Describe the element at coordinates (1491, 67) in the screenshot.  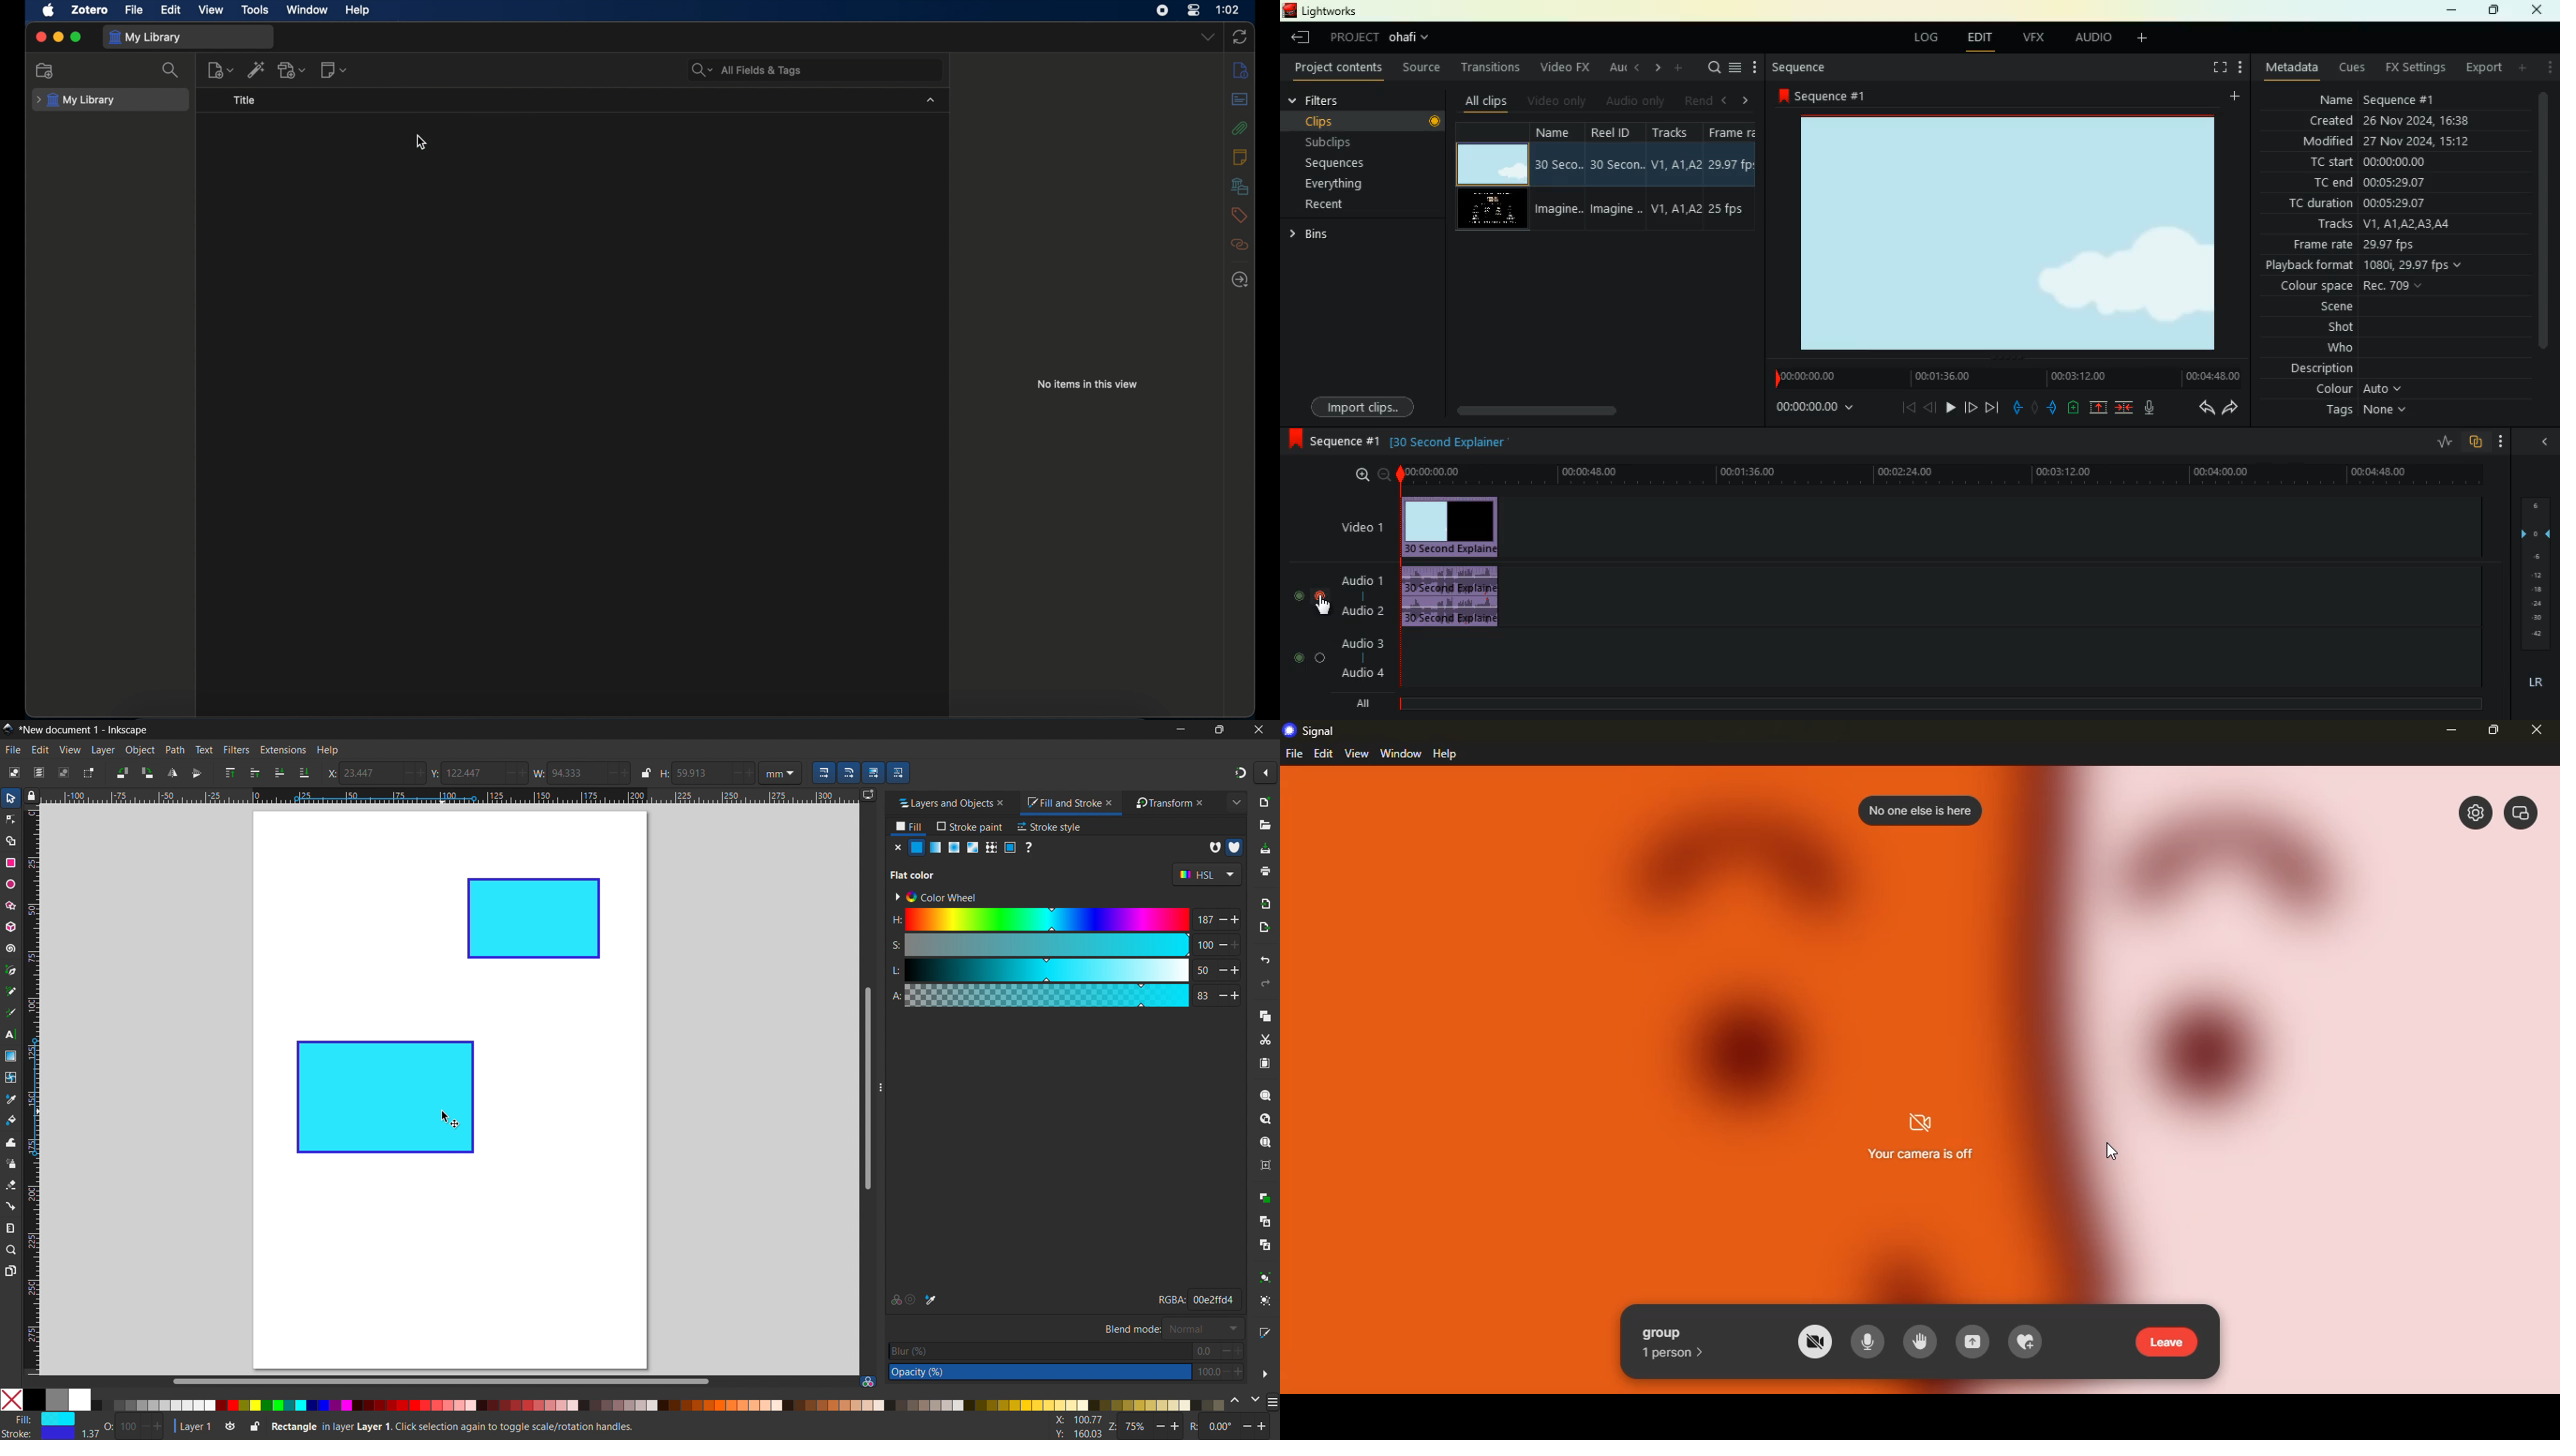
I see `transitions` at that location.